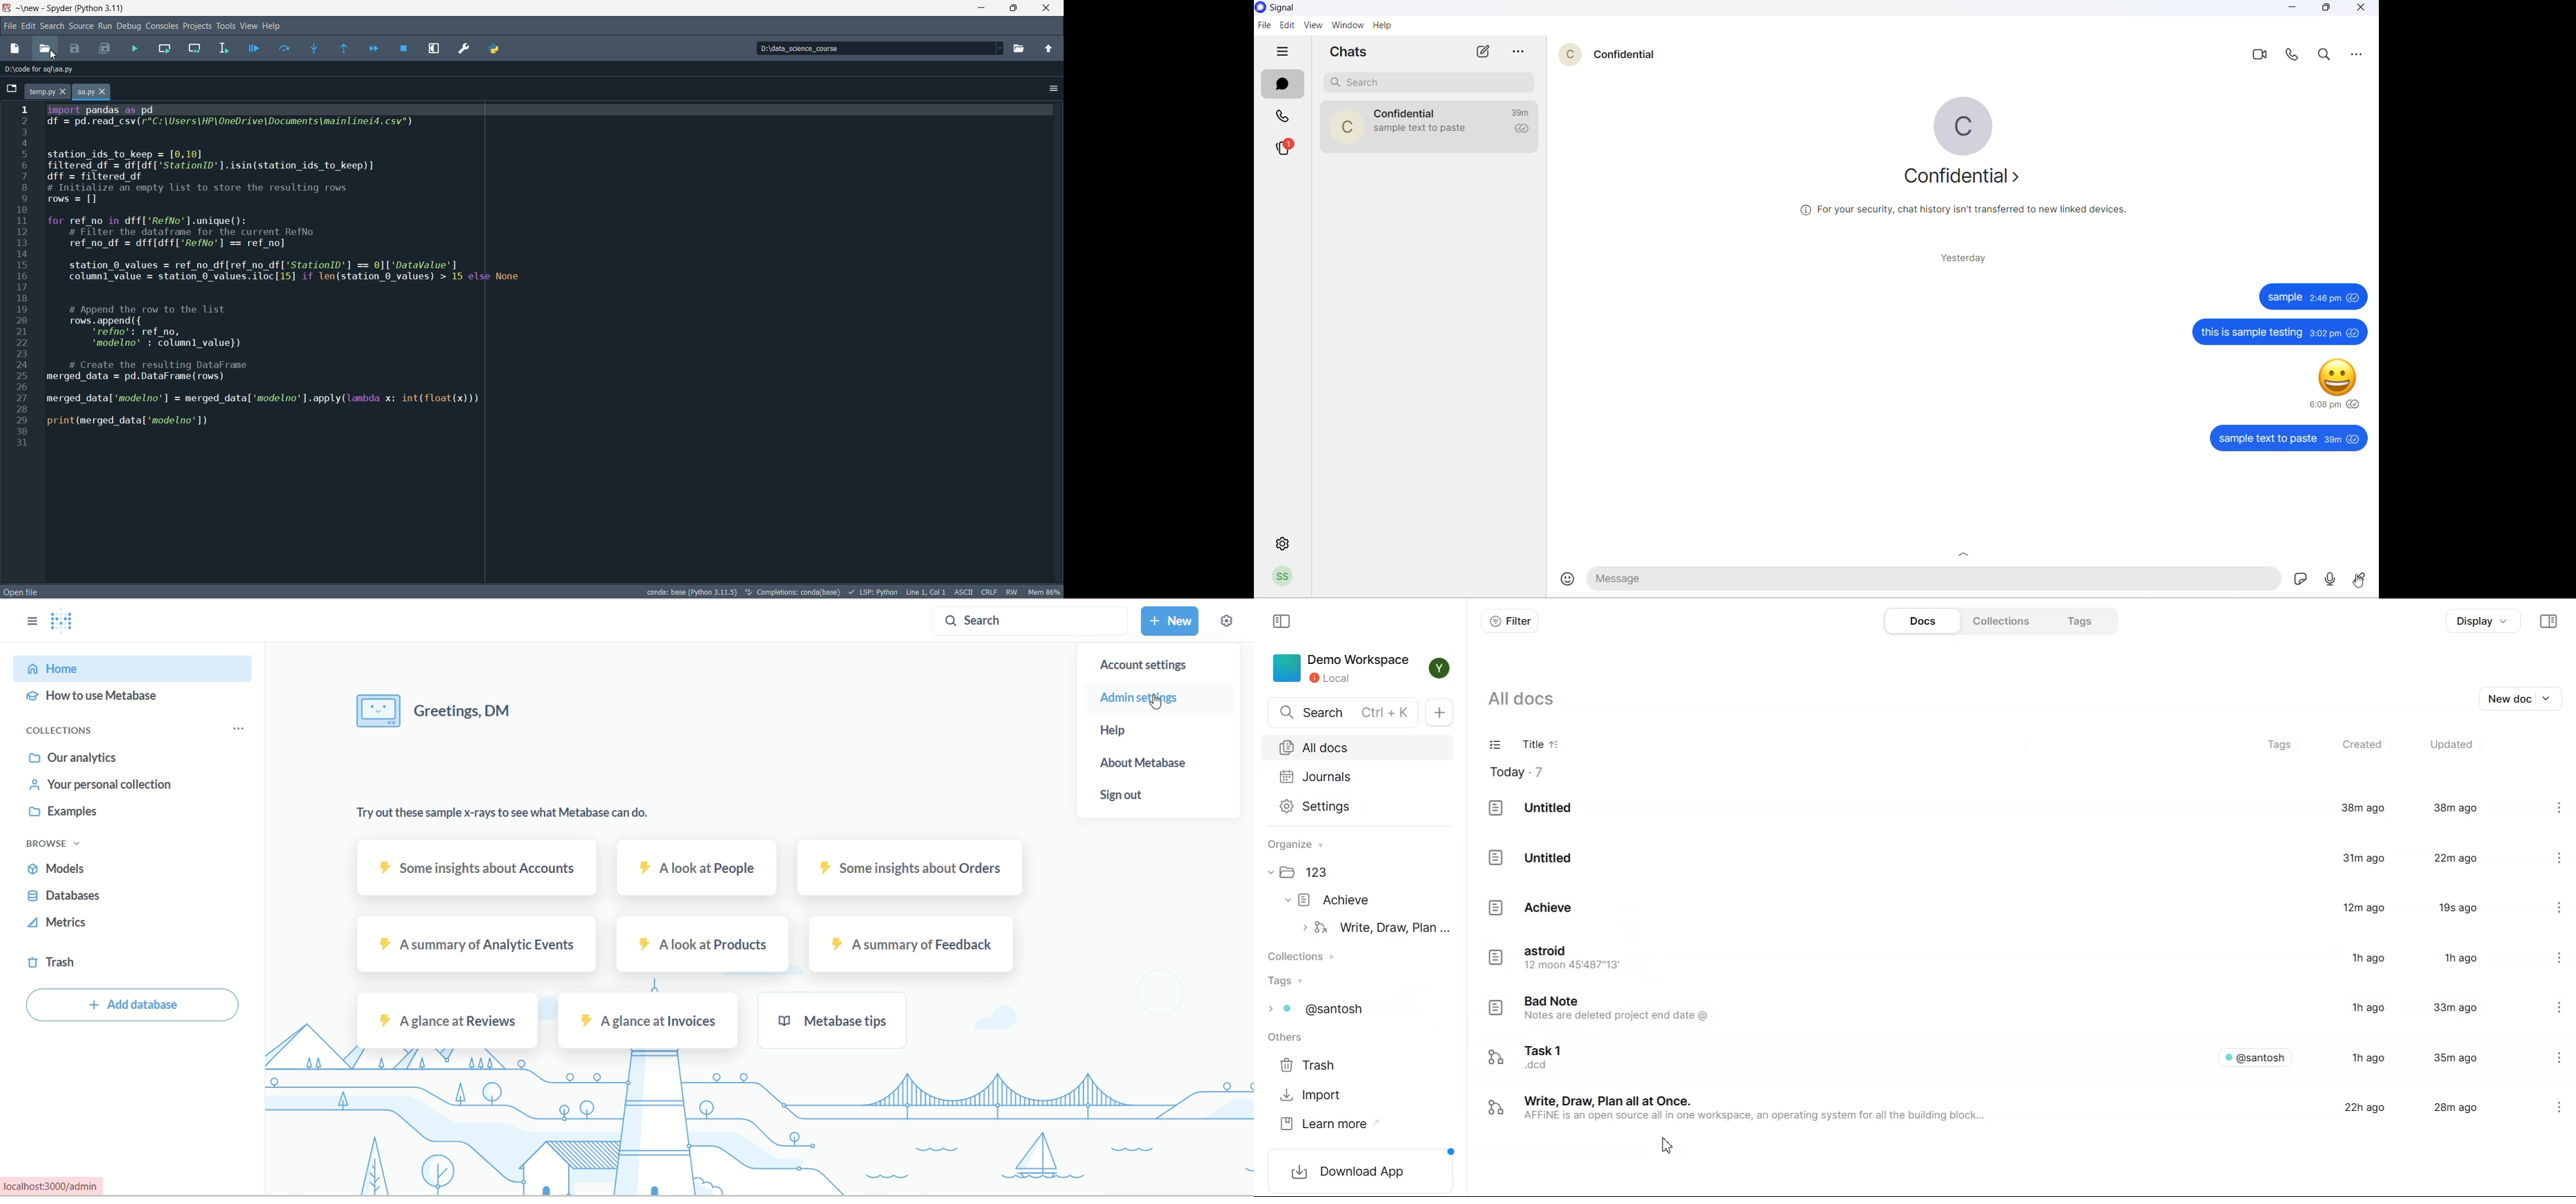 This screenshot has width=2576, height=1204. Describe the element at coordinates (104, 49) in the screenshot. I see `save all files` at that location.